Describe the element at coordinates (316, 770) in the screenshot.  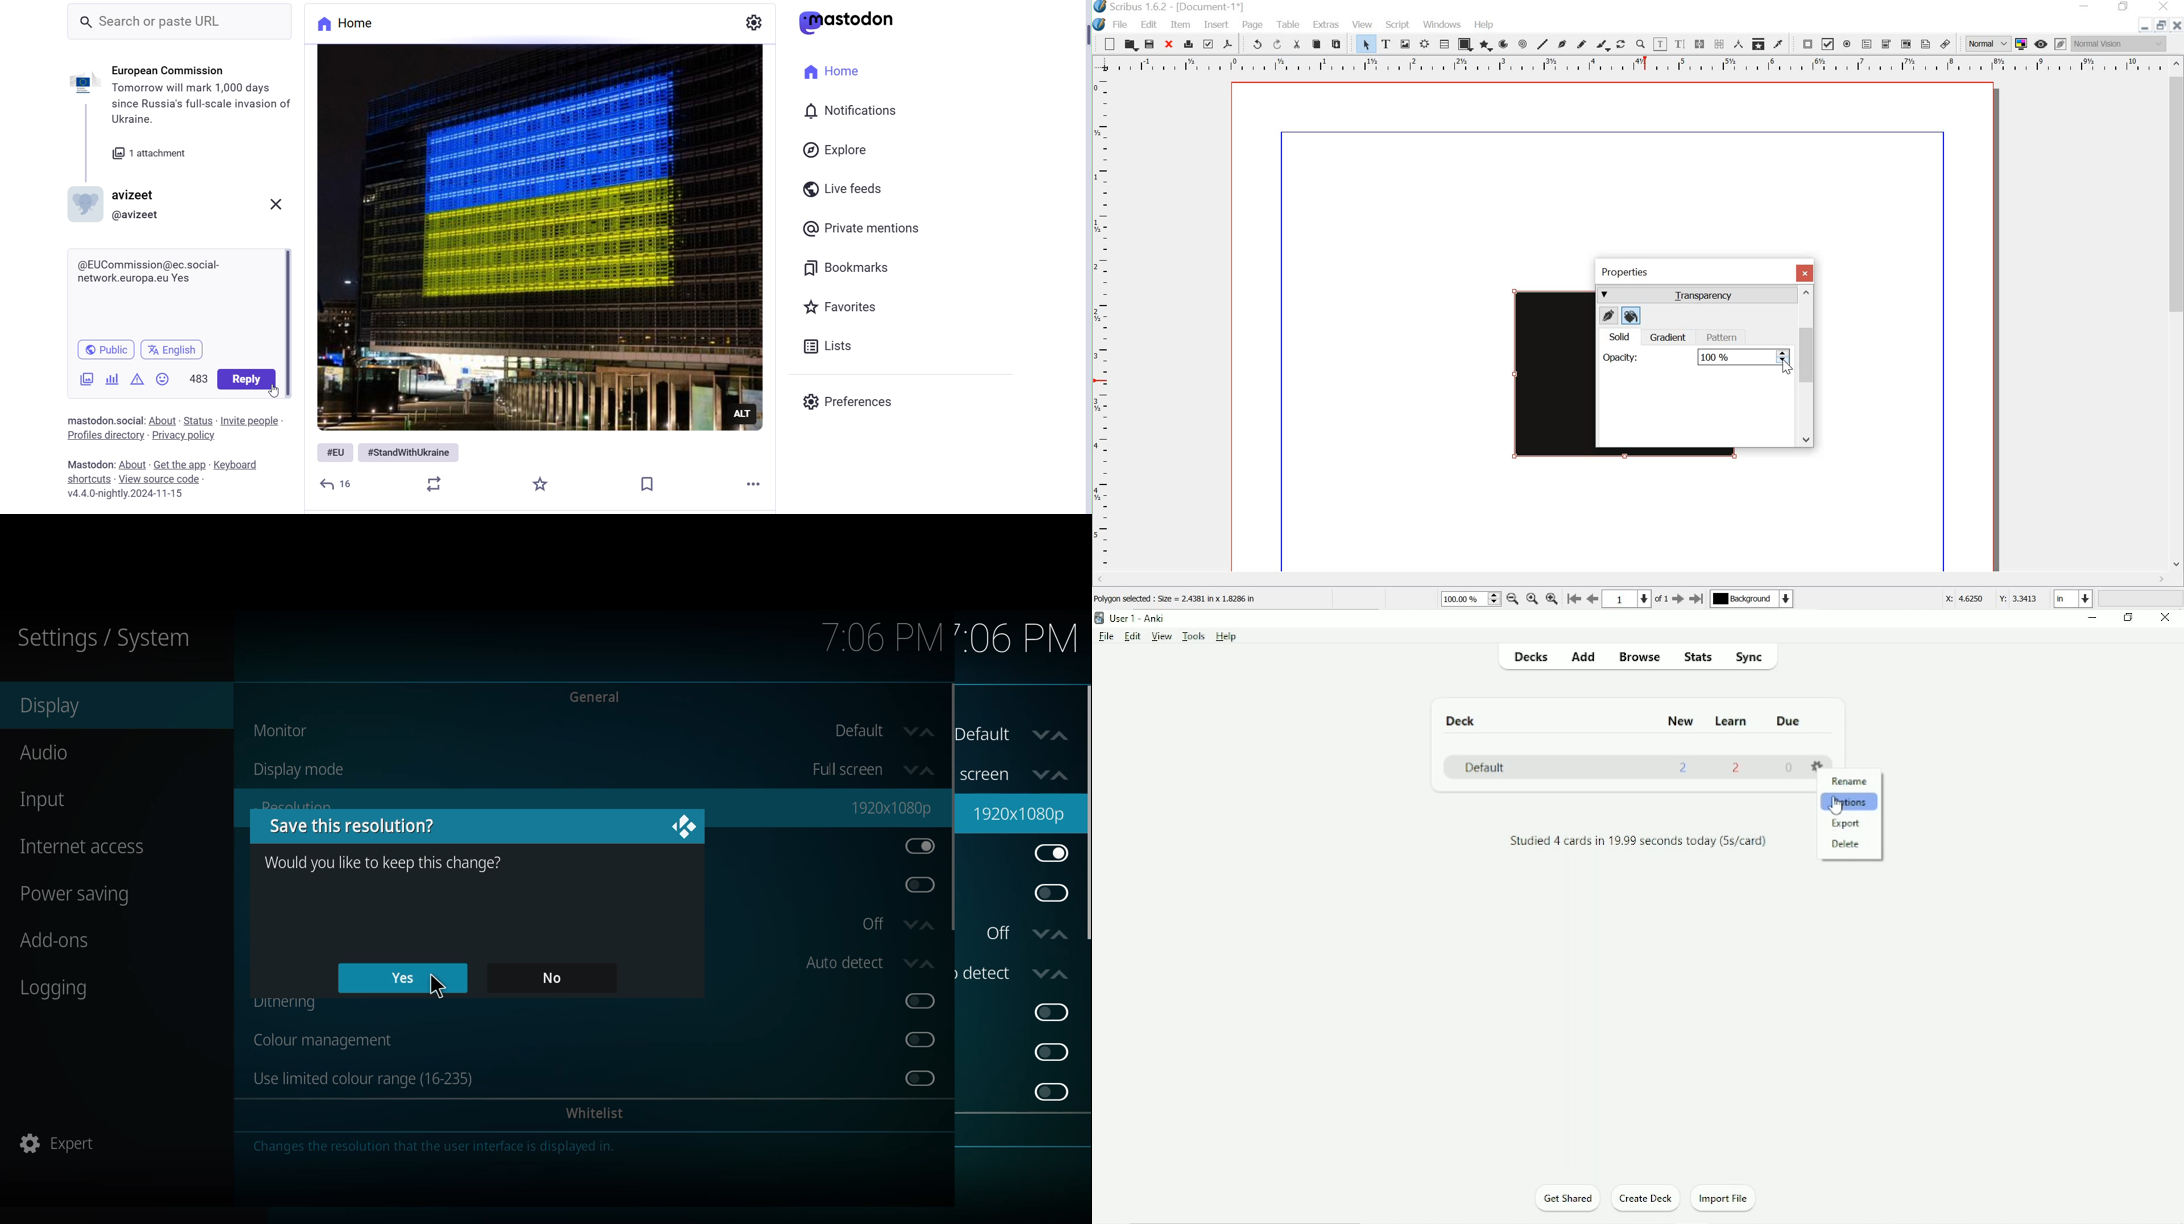
I see `display mode` at that location.